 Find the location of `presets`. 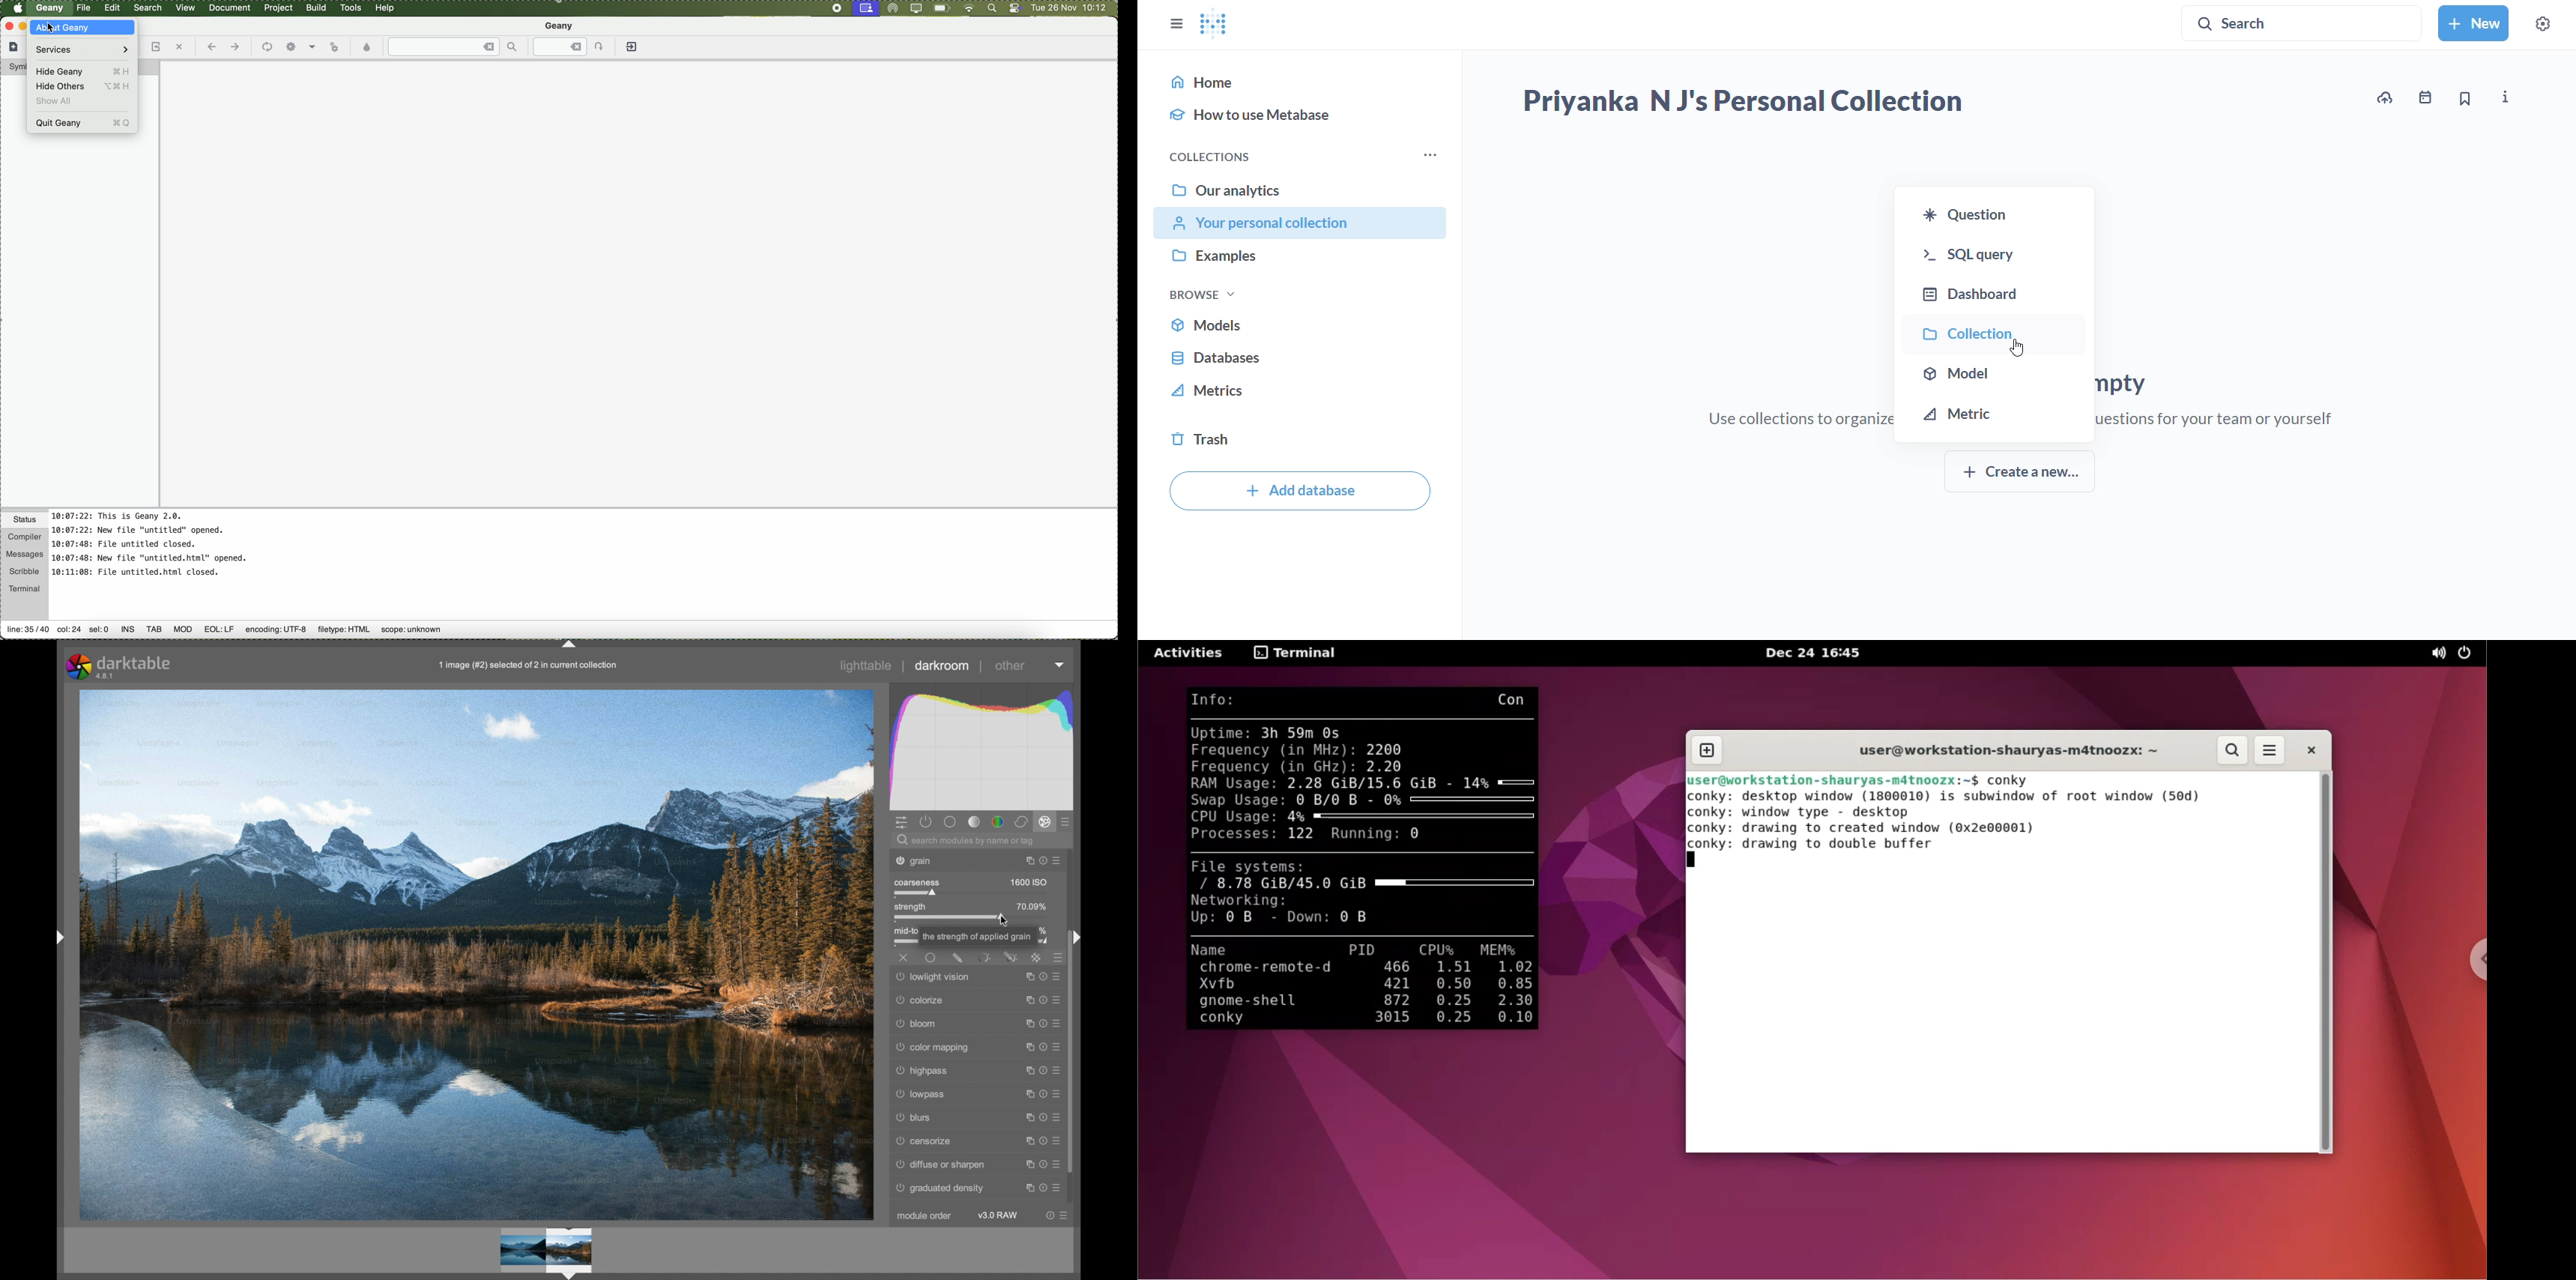

presets is located at coordinates (1068, 823).